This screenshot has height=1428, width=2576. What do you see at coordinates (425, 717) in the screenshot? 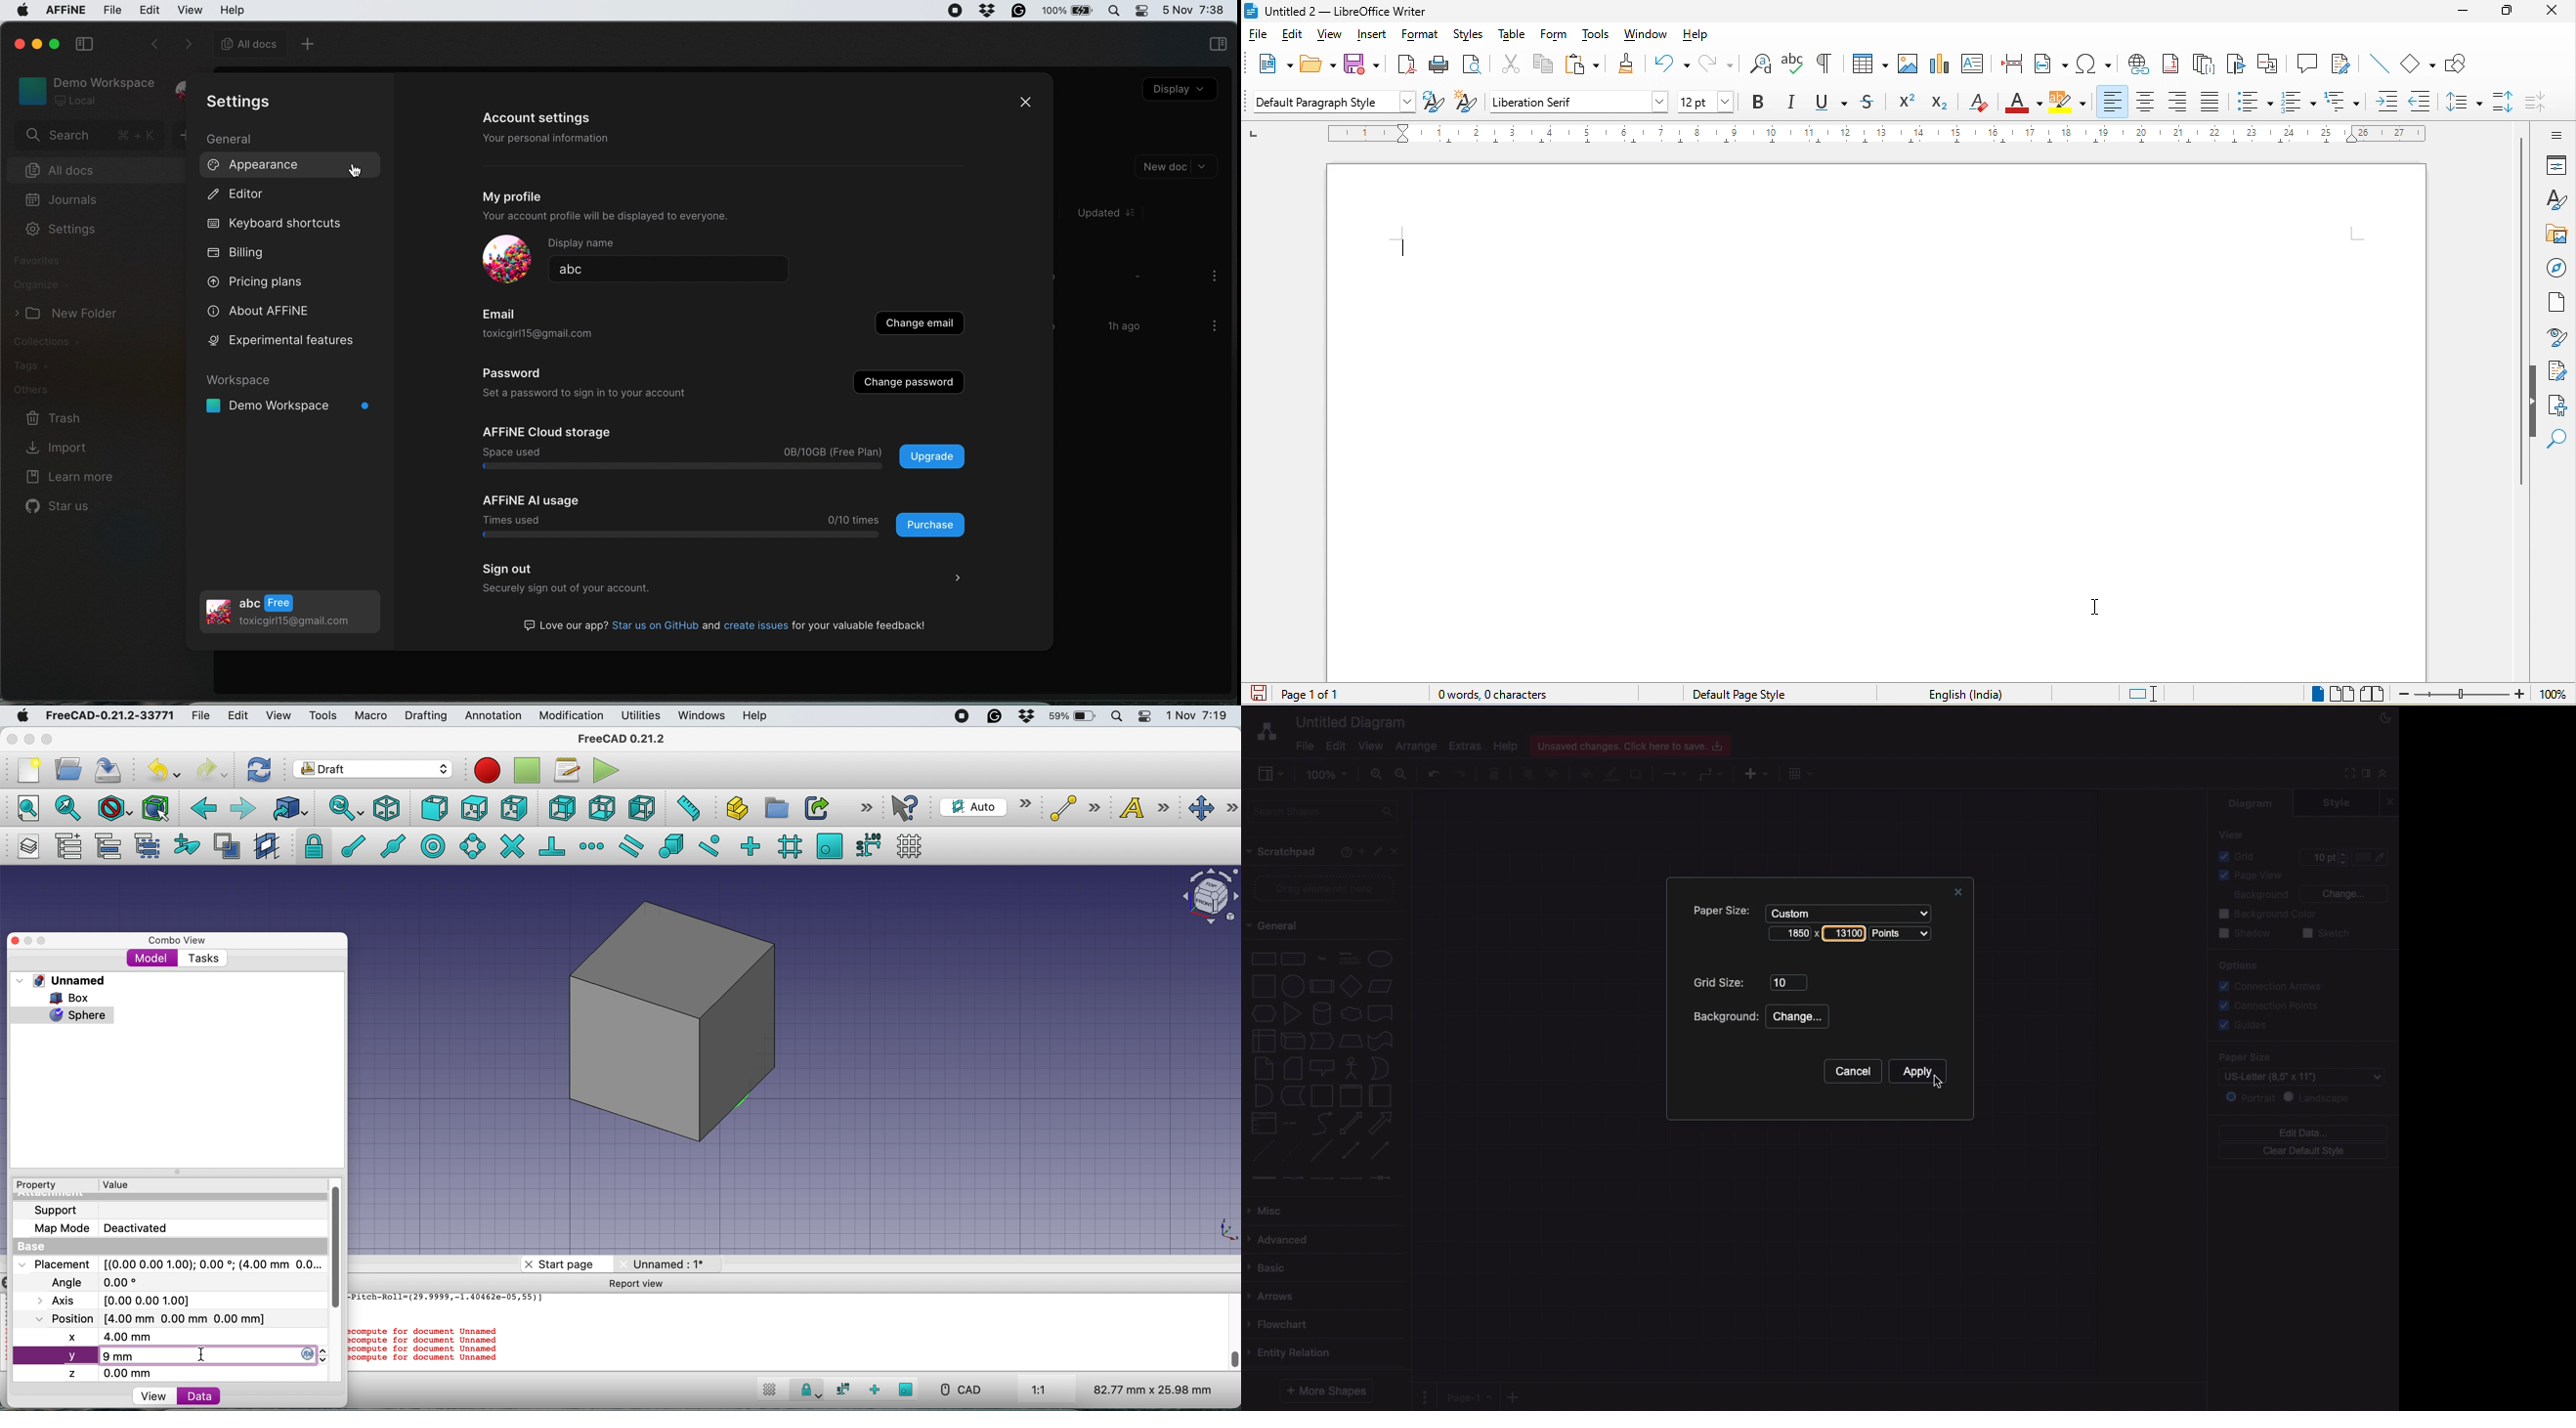
I see `drafting` at bounding box center [425, 717].